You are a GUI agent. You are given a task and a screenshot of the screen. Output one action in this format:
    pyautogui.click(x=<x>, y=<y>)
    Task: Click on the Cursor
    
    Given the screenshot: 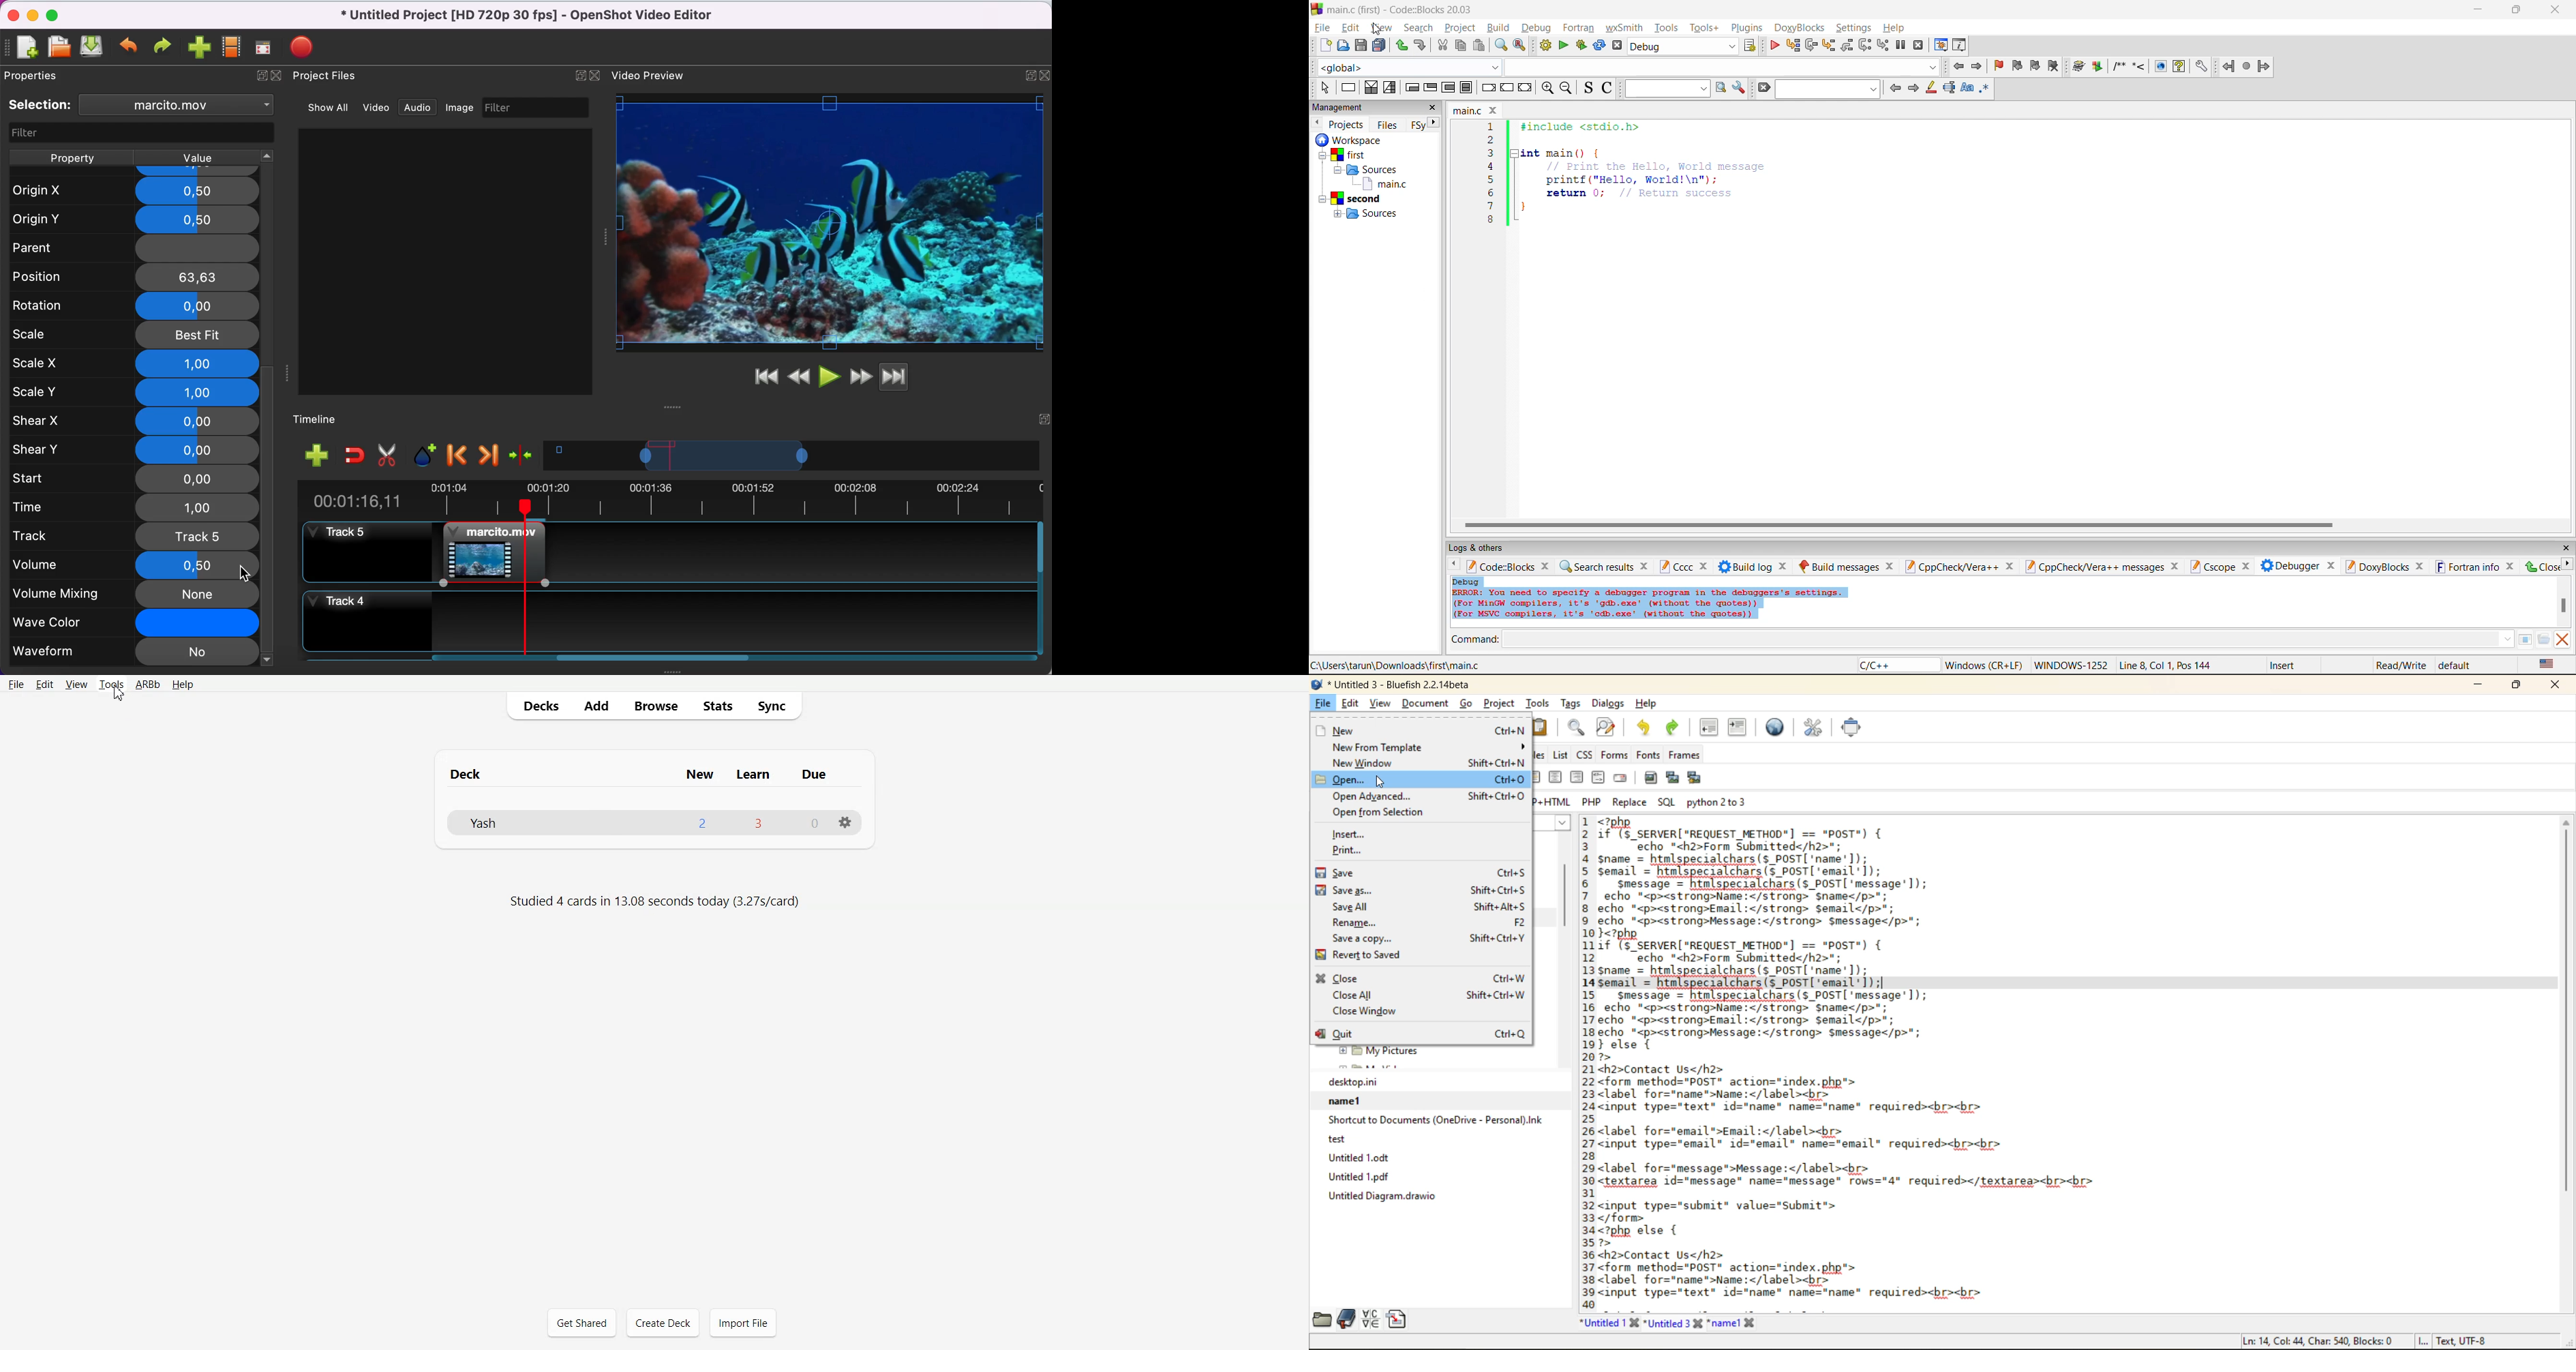 What is the action you would take?
    pyautogui.click(x=117, y=693)
    